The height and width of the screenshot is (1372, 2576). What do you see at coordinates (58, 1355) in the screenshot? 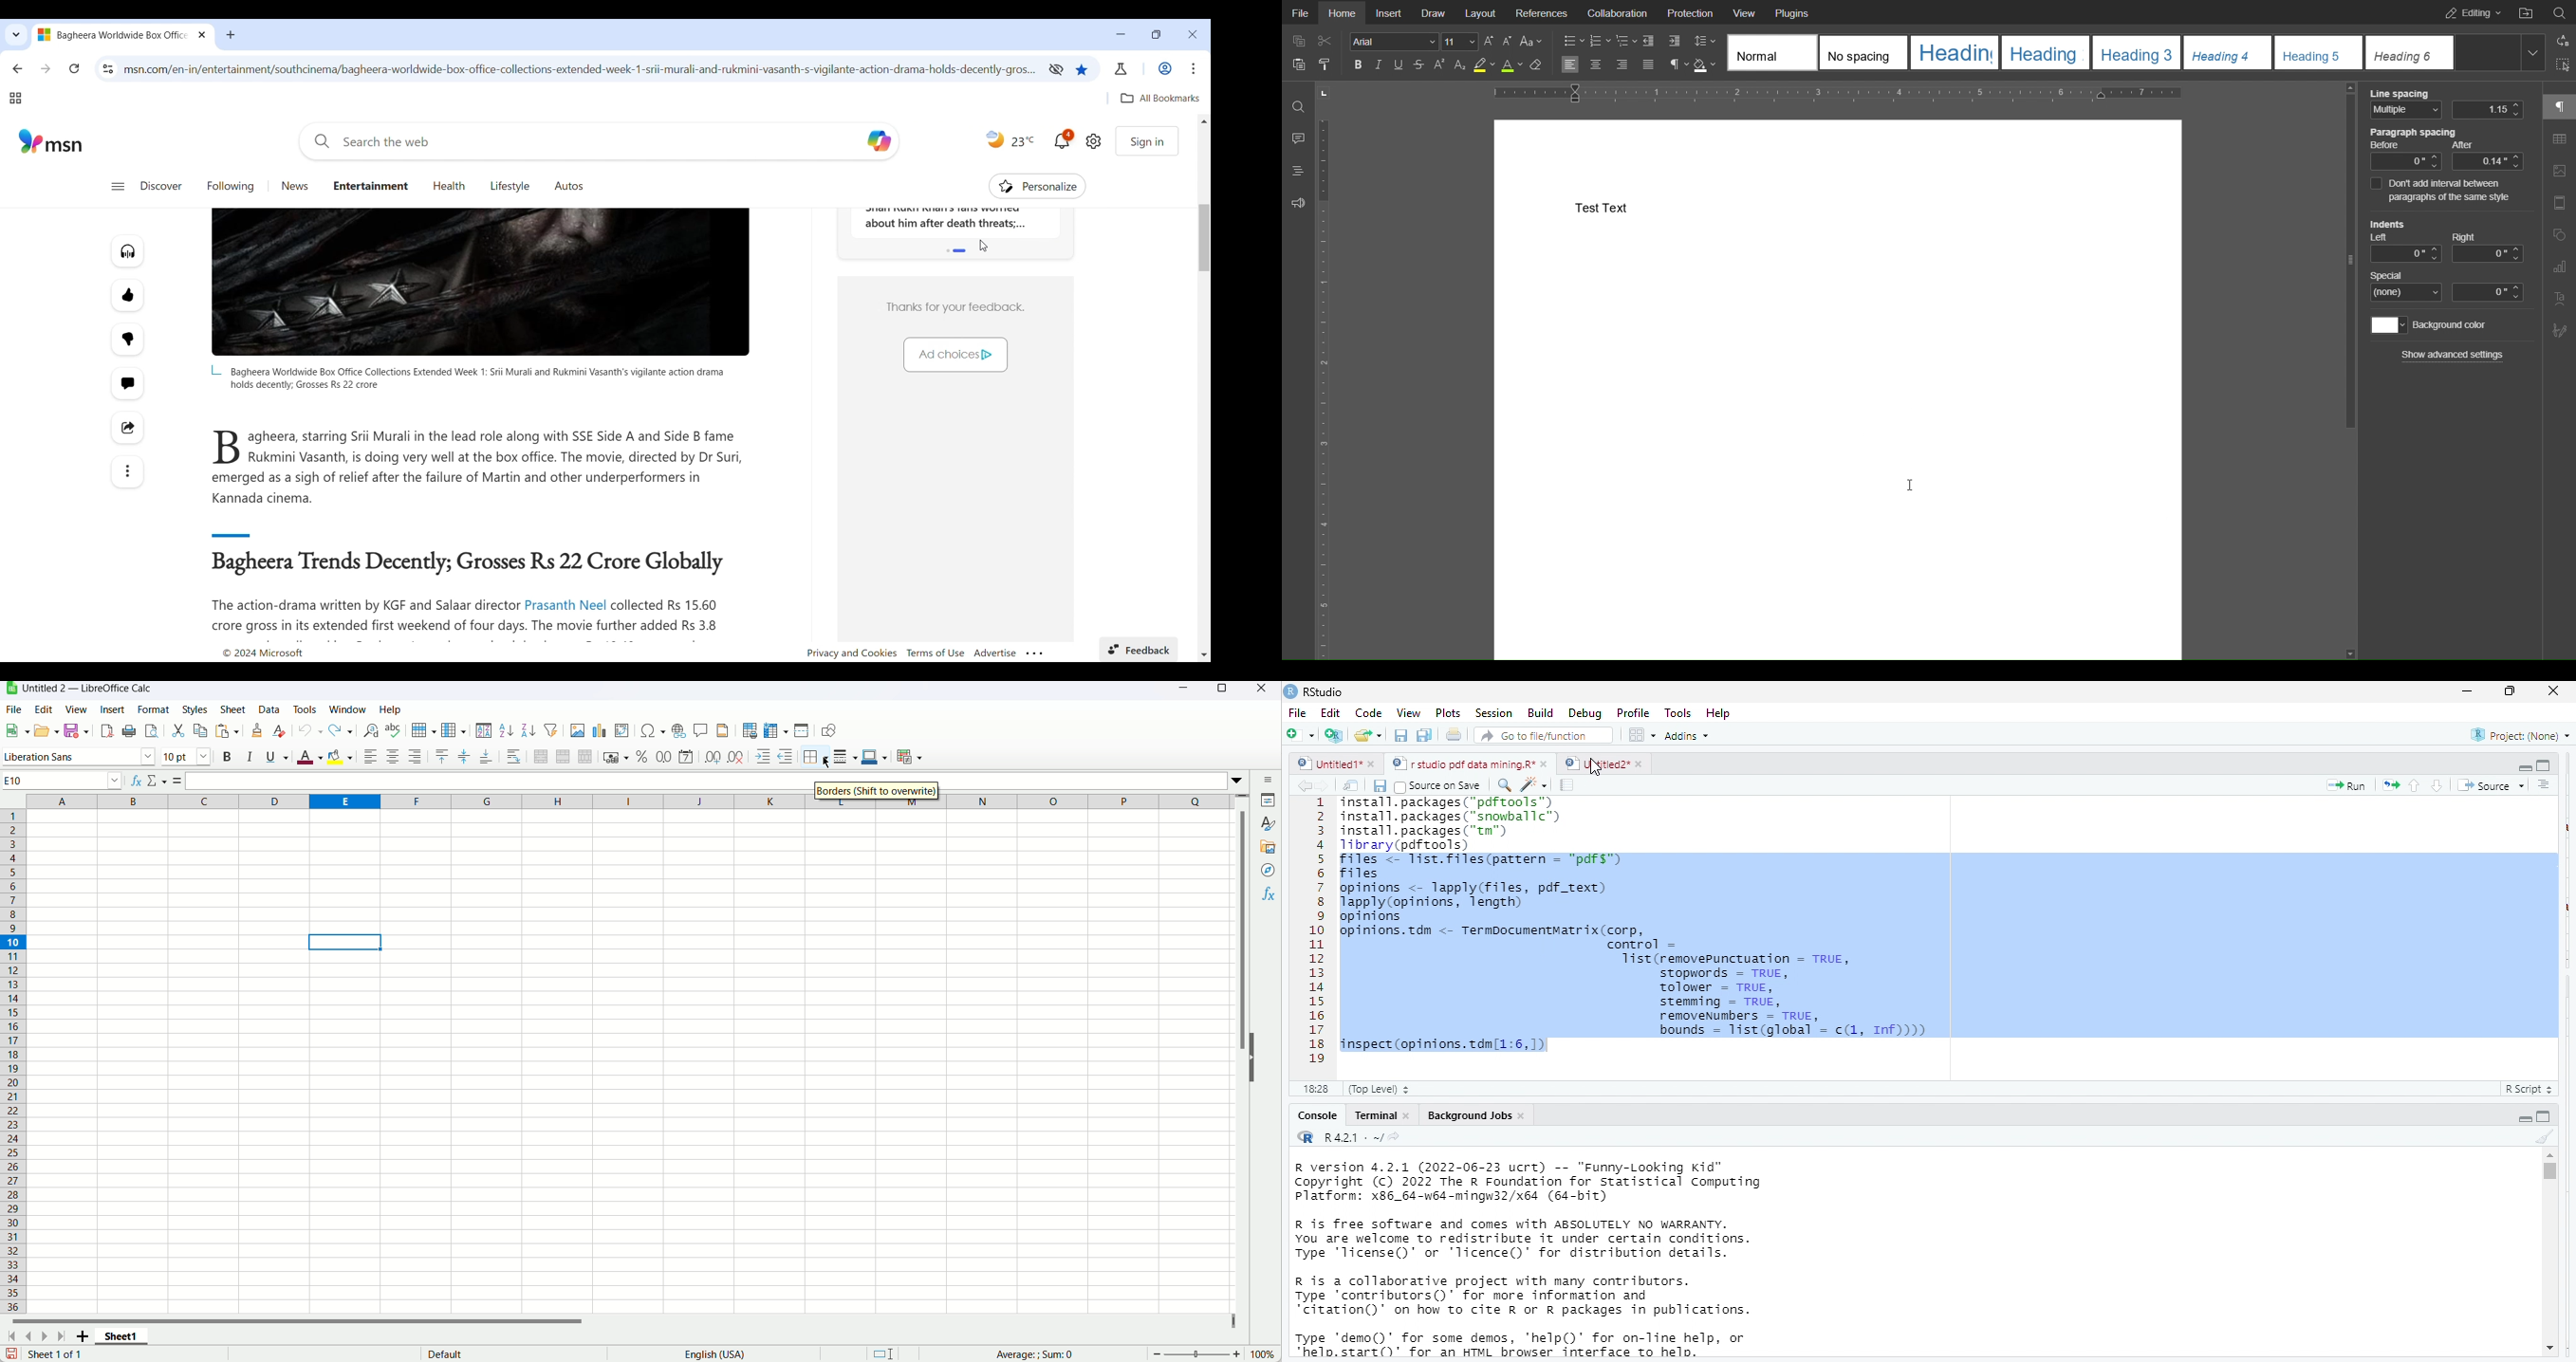
I see `Sheet 1 of 1` at bounding box center [58, 1355].